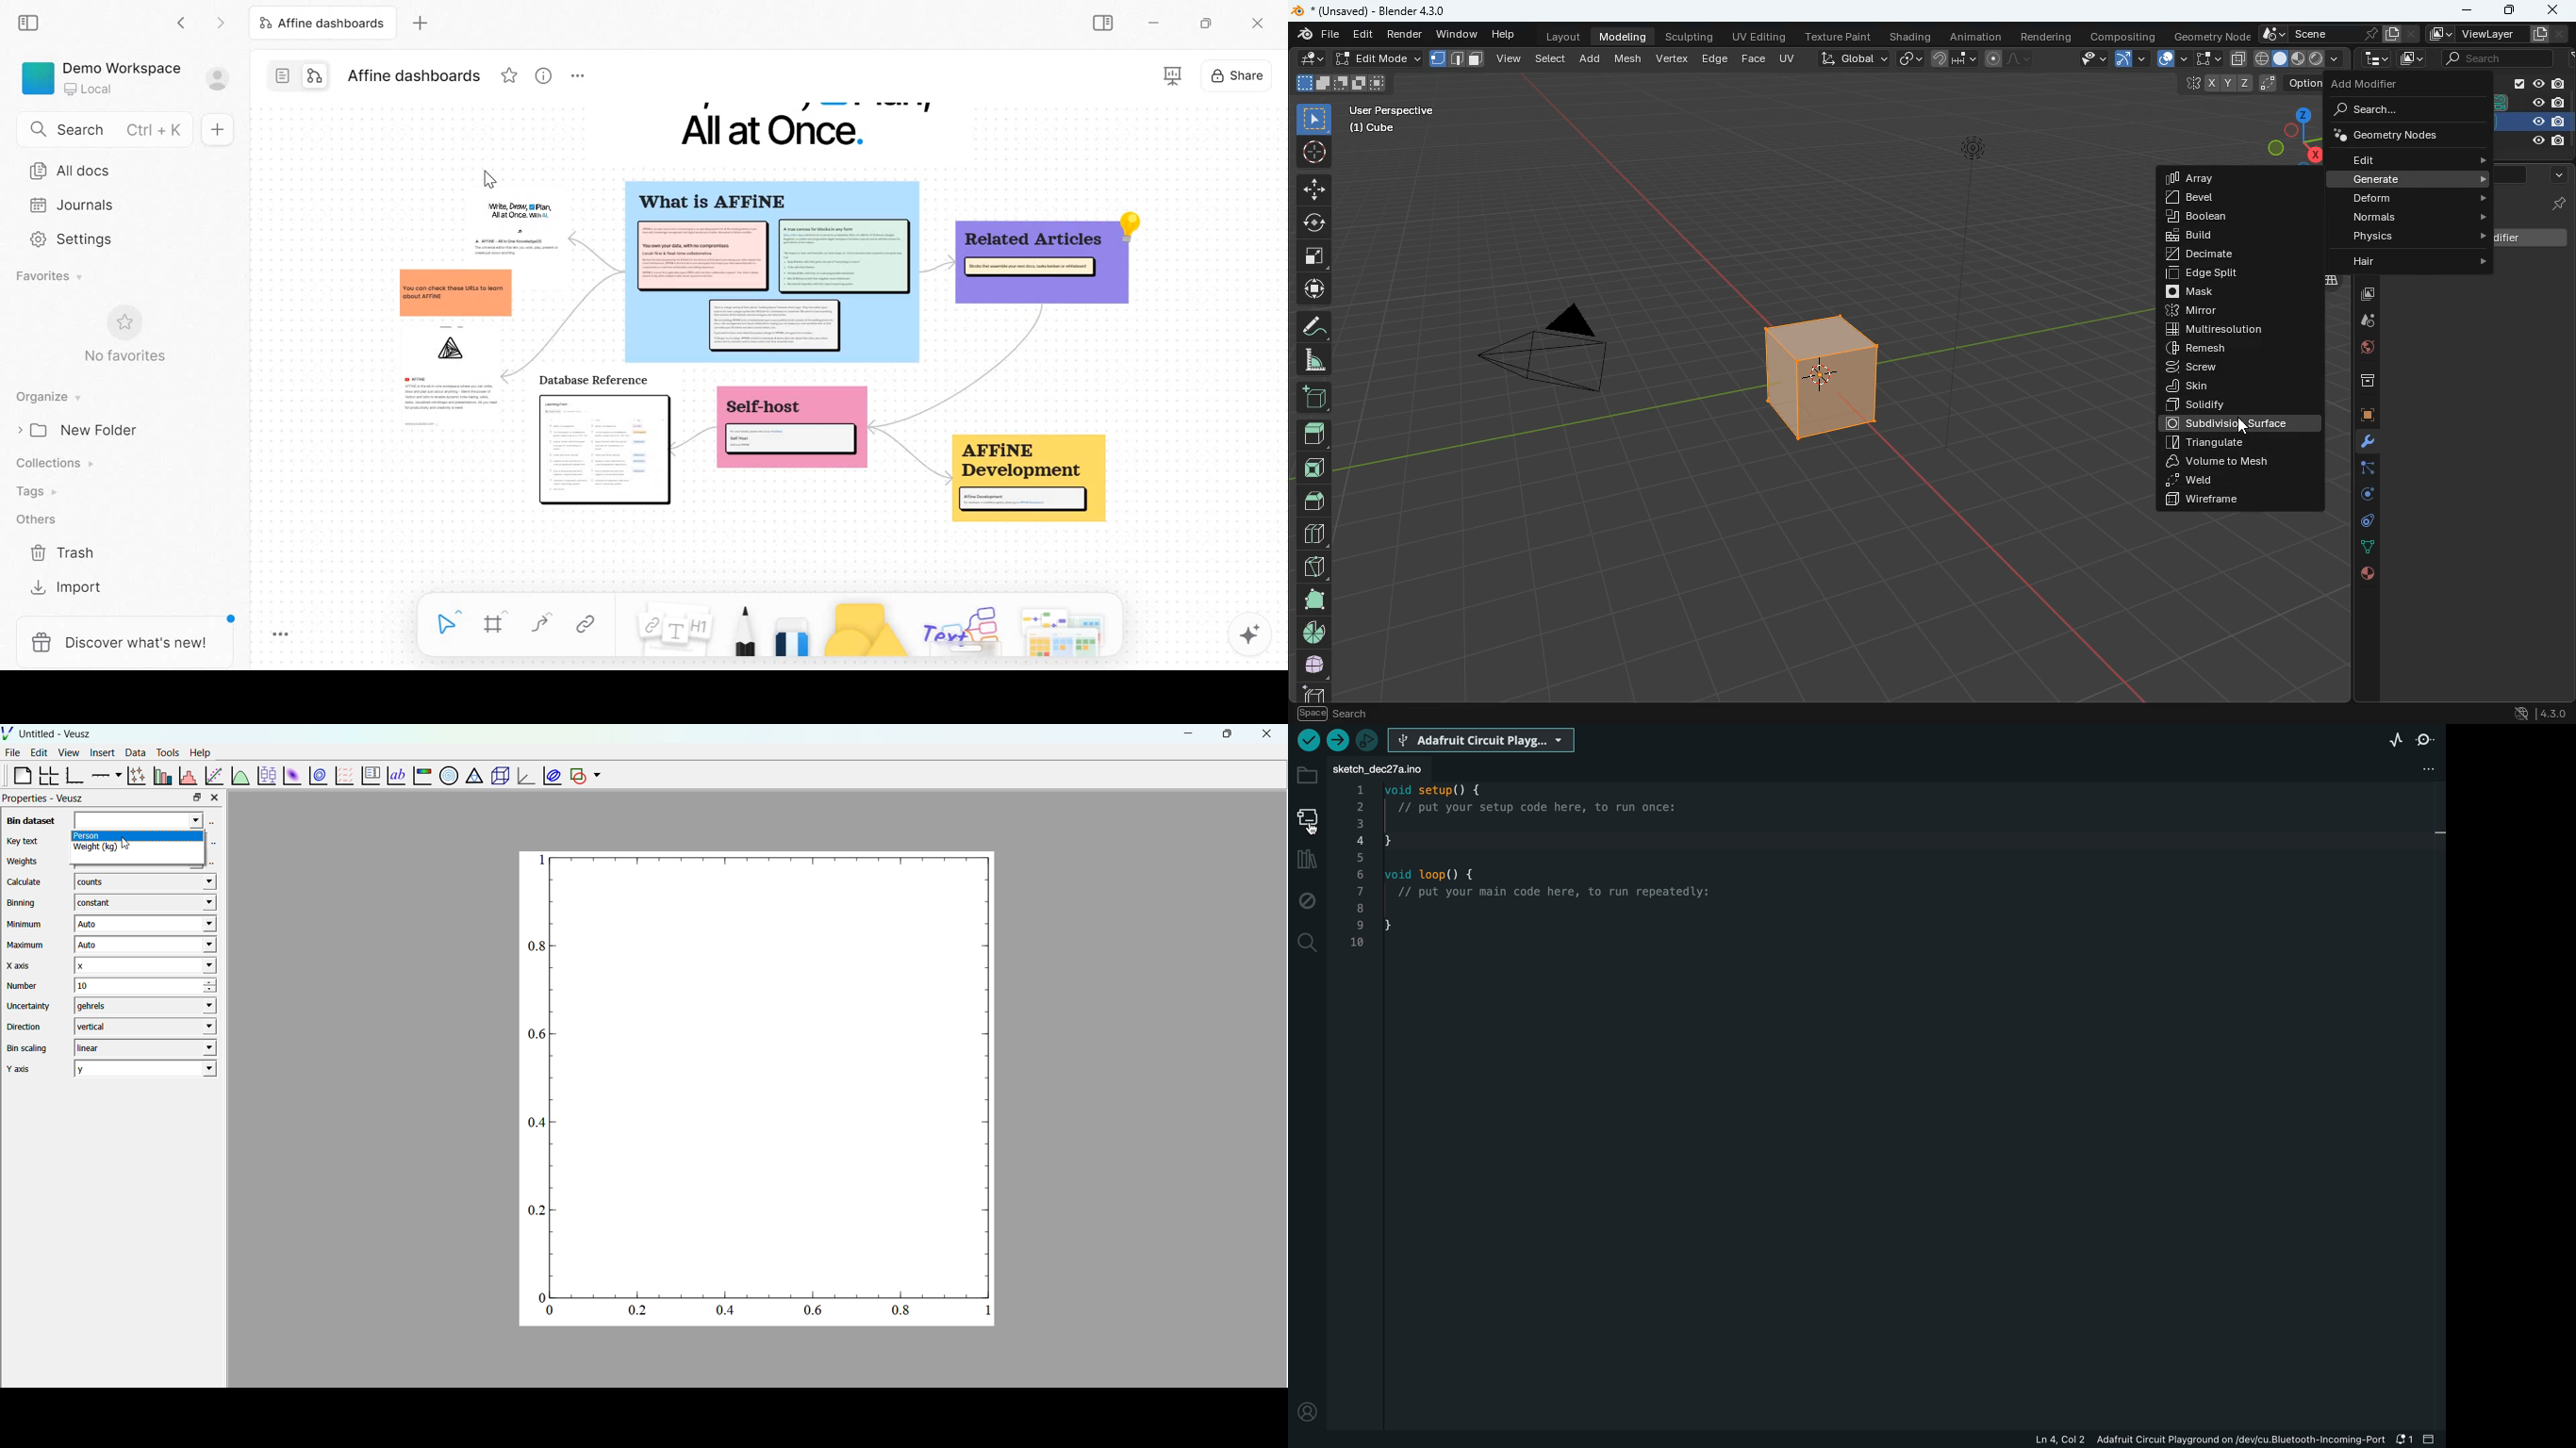 This screenshot has width=2576, height=1456. I want to click on cursor, so click(2244, 428).